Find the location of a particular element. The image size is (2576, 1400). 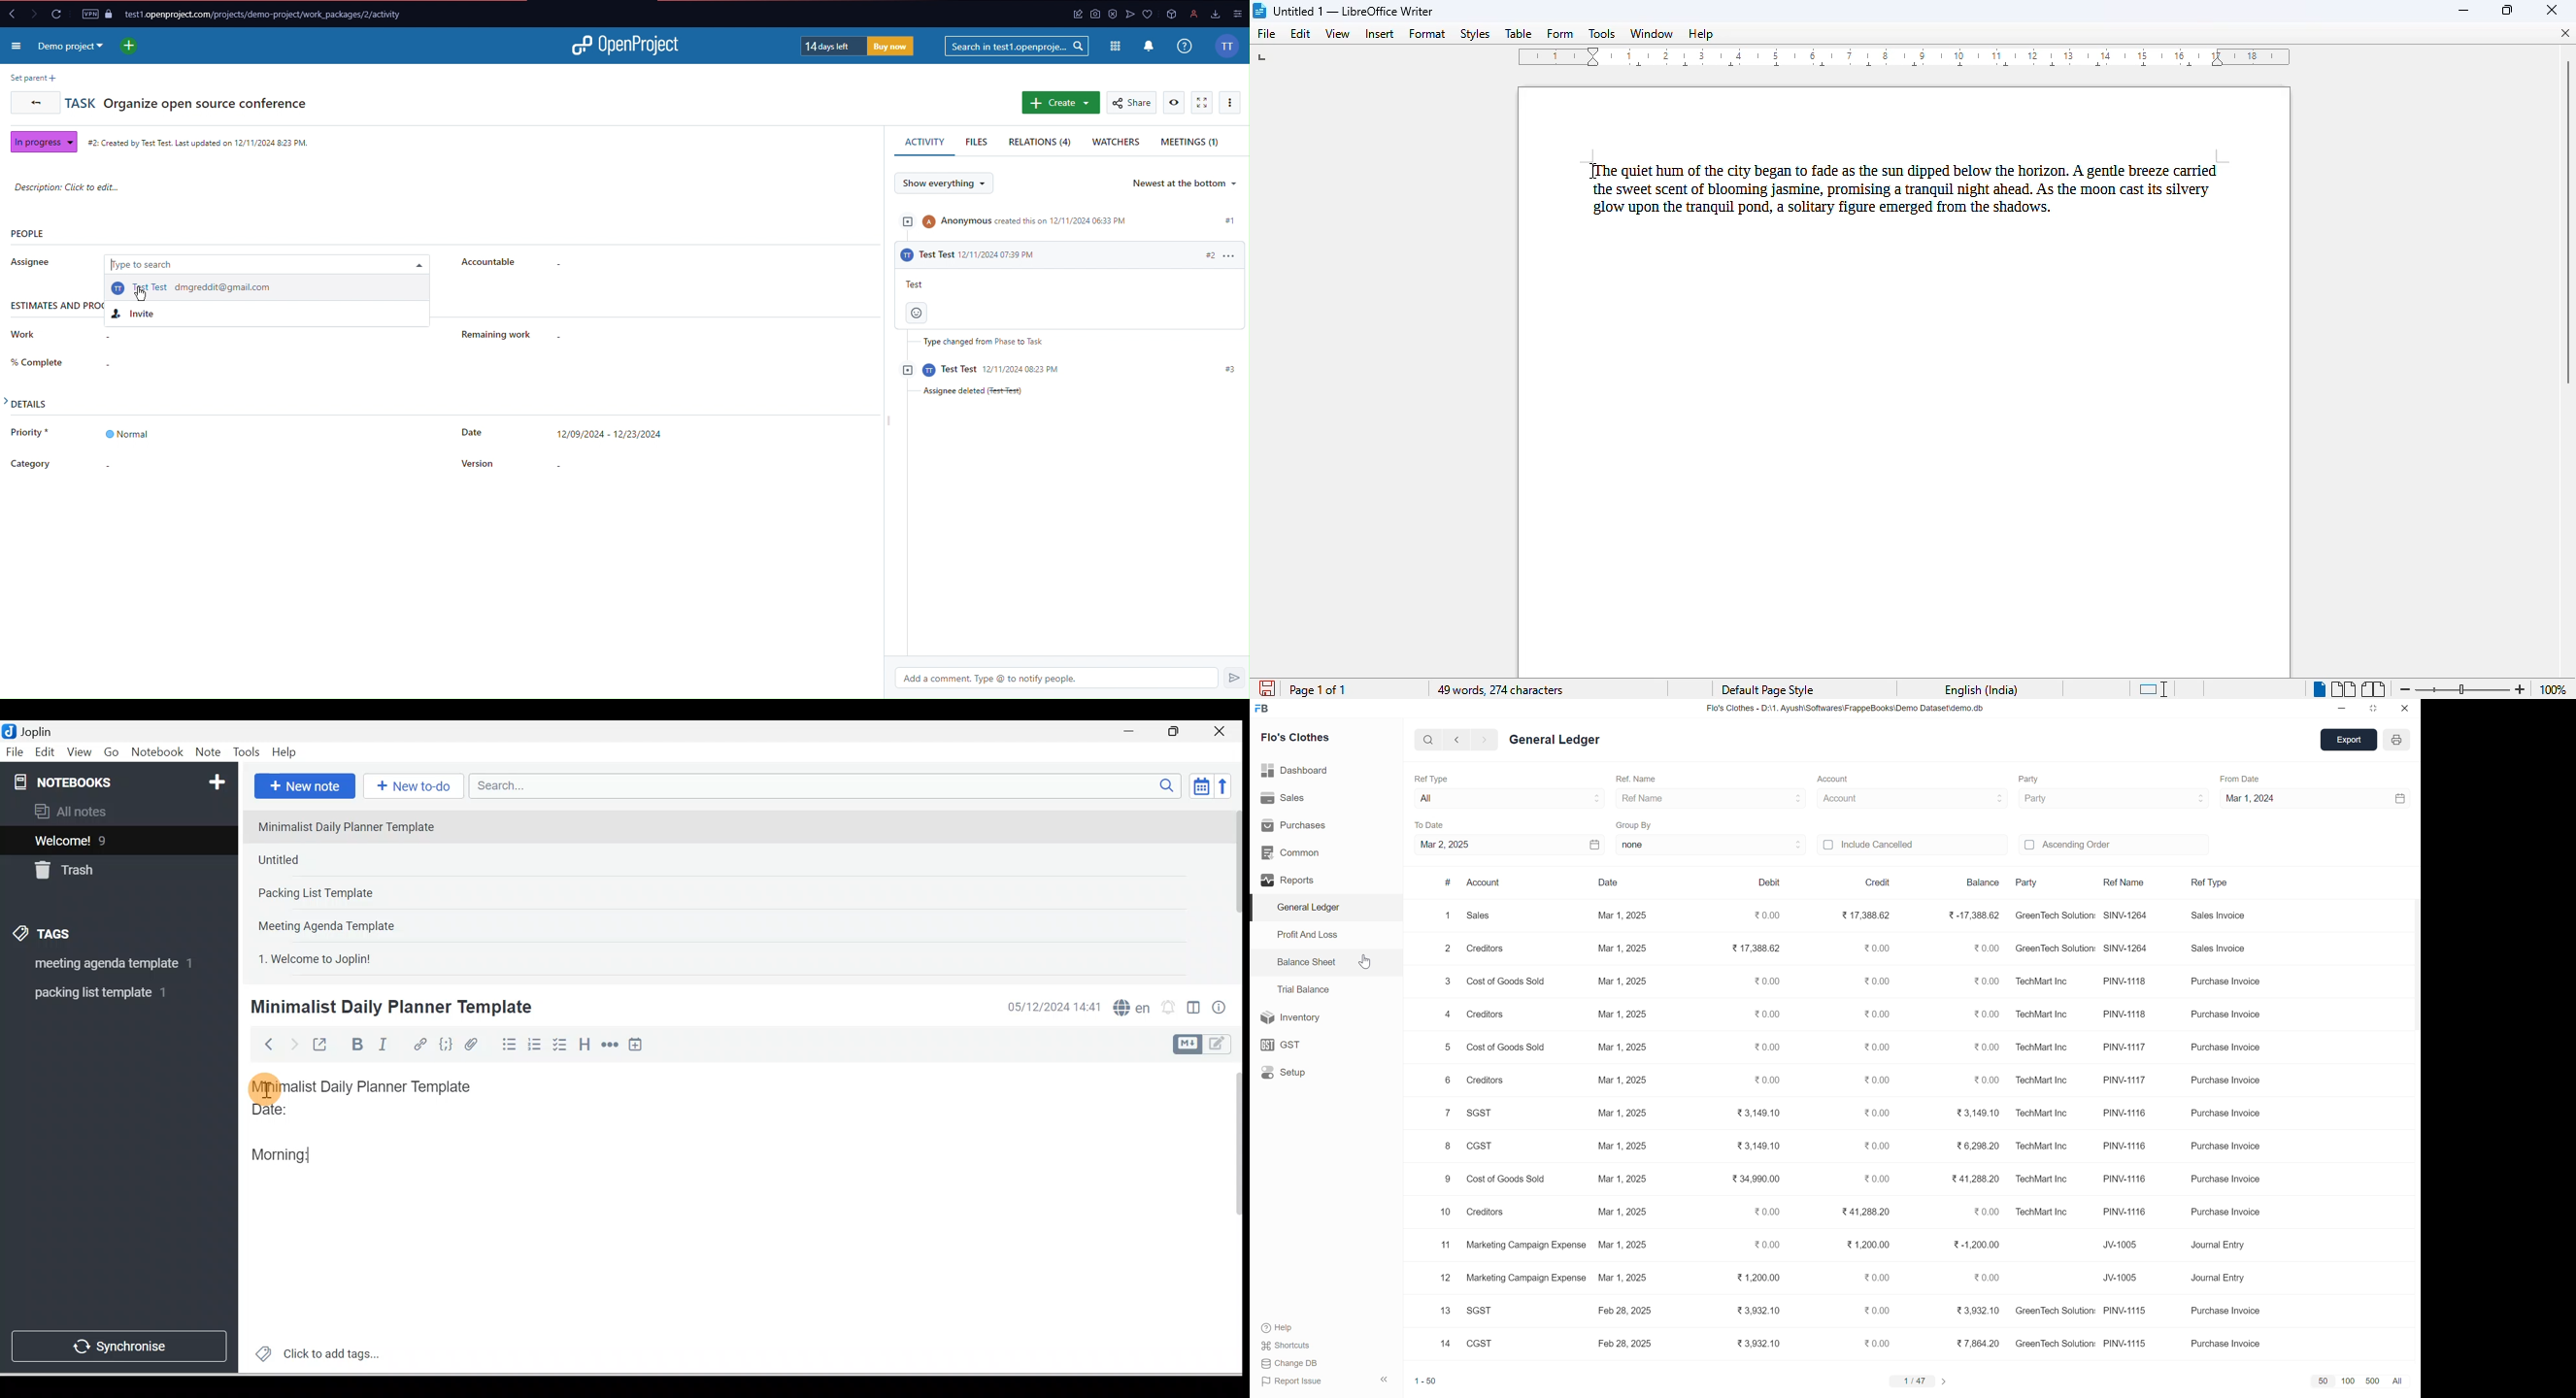

Group By is located at coordinates (1634, 825).